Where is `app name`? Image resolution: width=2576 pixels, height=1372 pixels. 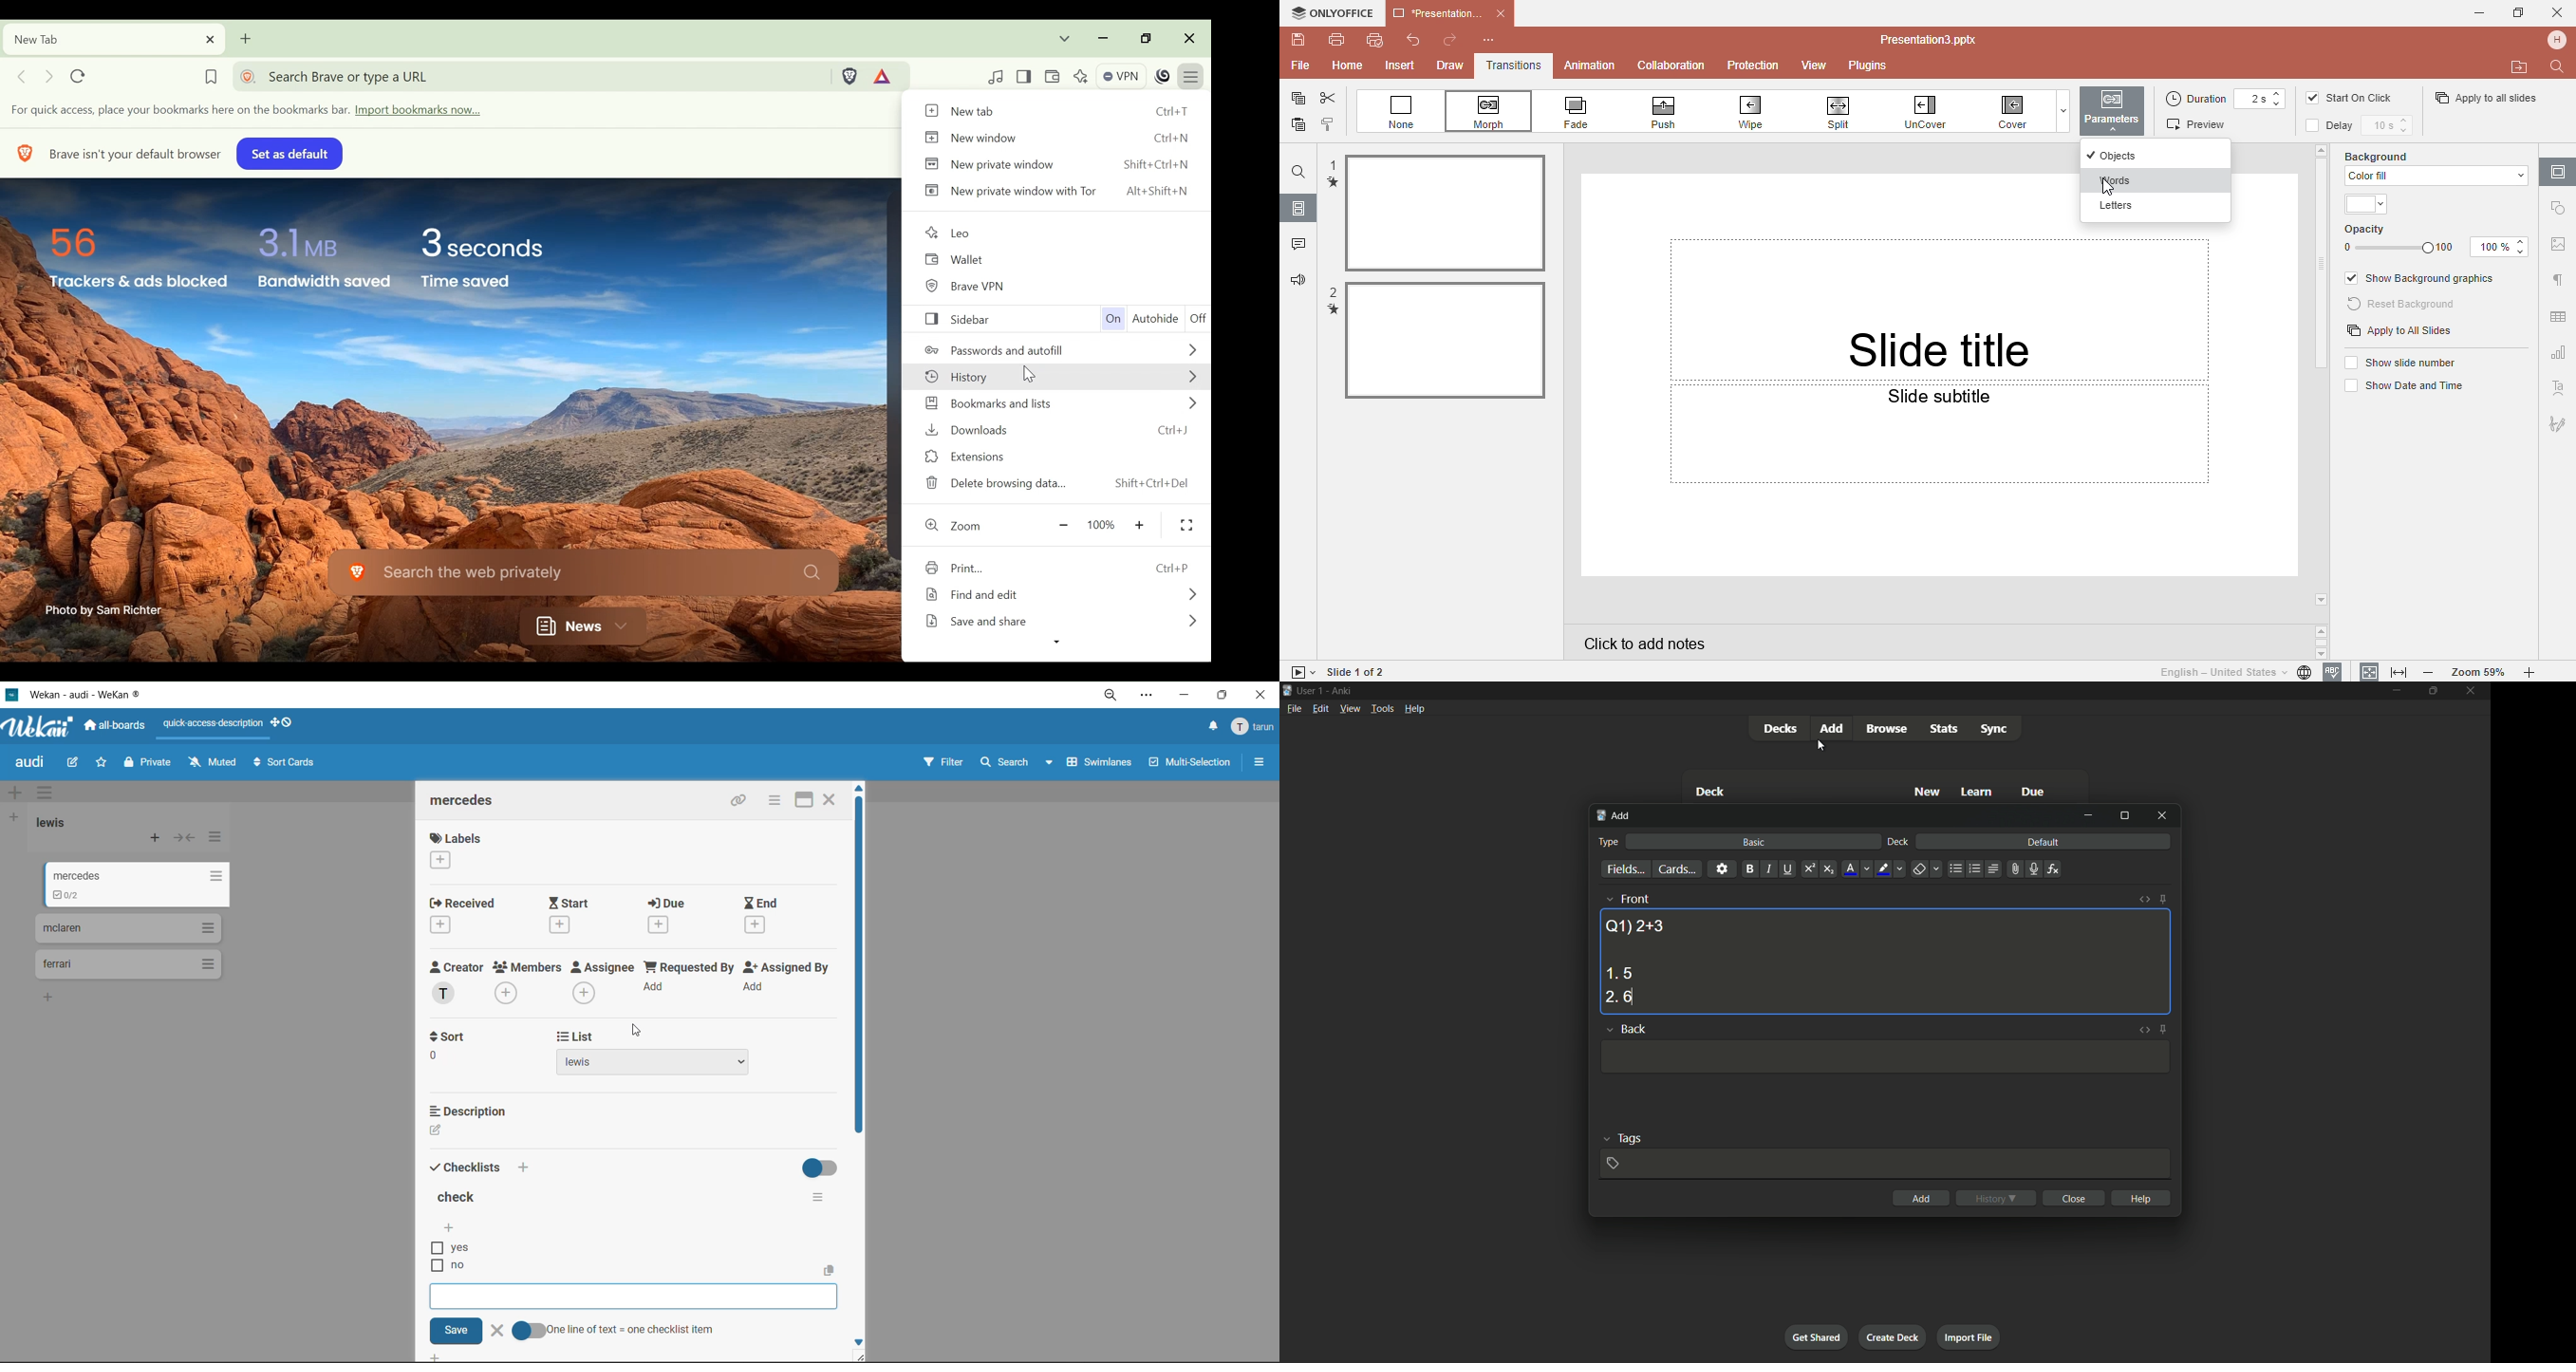 app name is located at coordinates (1341, 689).